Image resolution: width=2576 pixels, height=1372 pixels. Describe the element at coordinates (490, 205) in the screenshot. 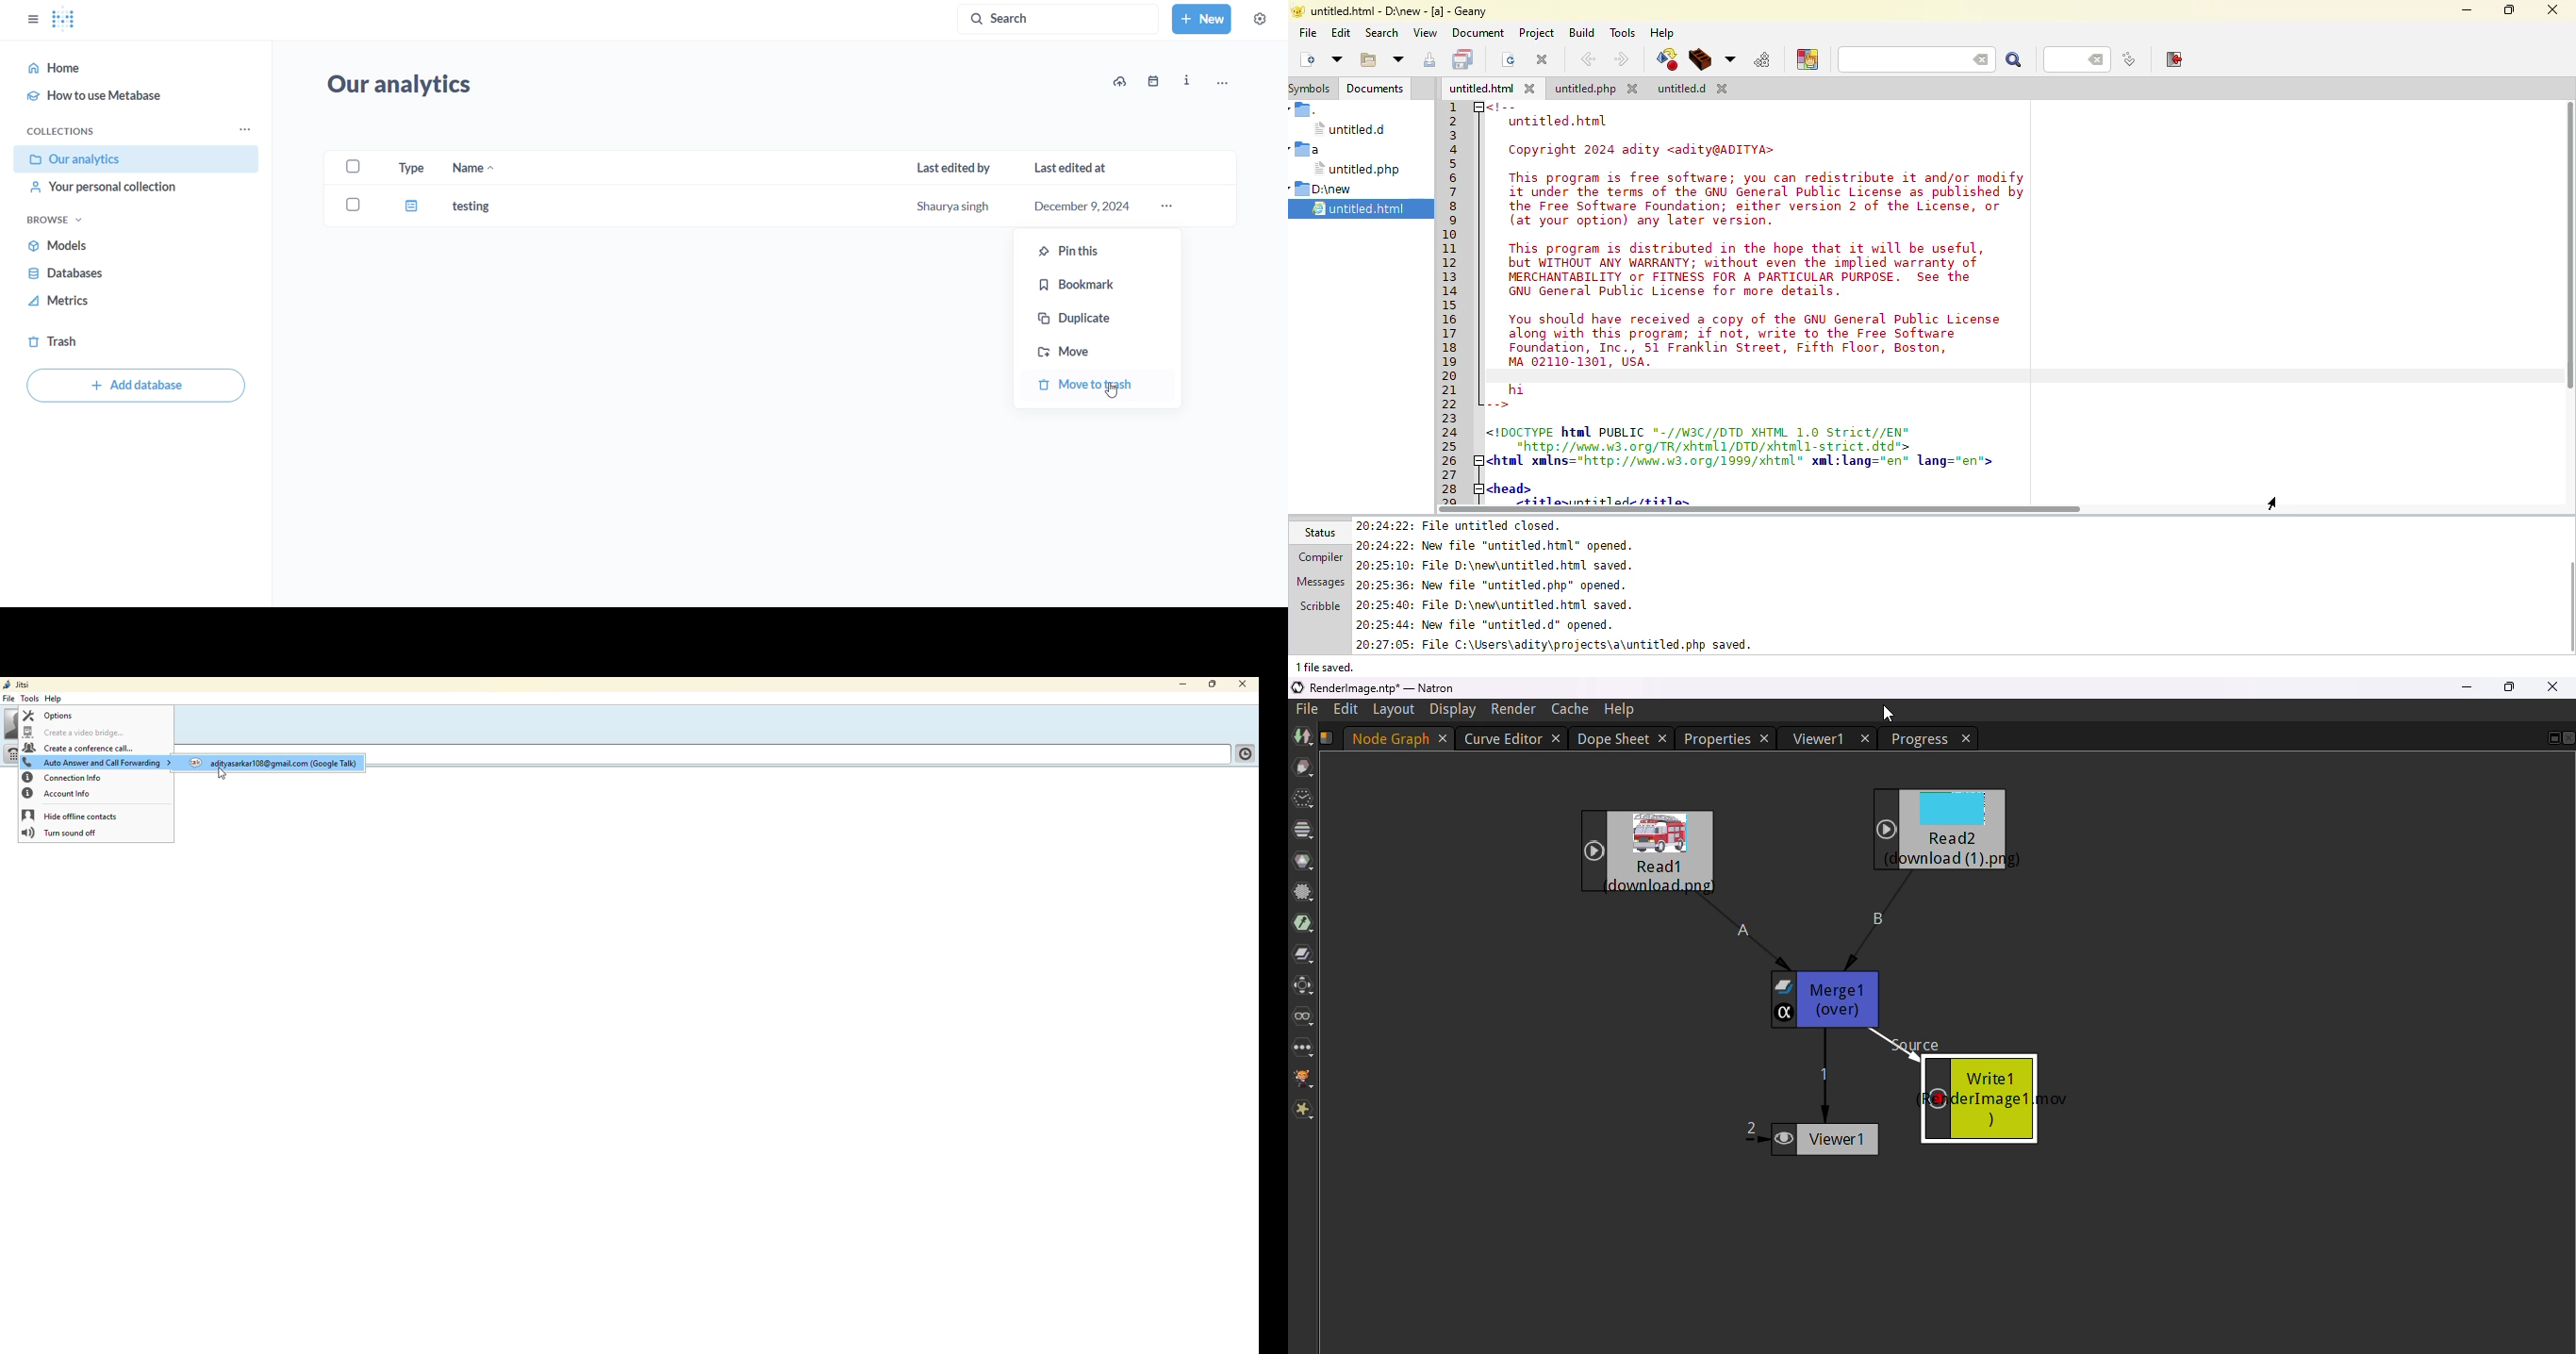

I see `testing dashboard` at that location.